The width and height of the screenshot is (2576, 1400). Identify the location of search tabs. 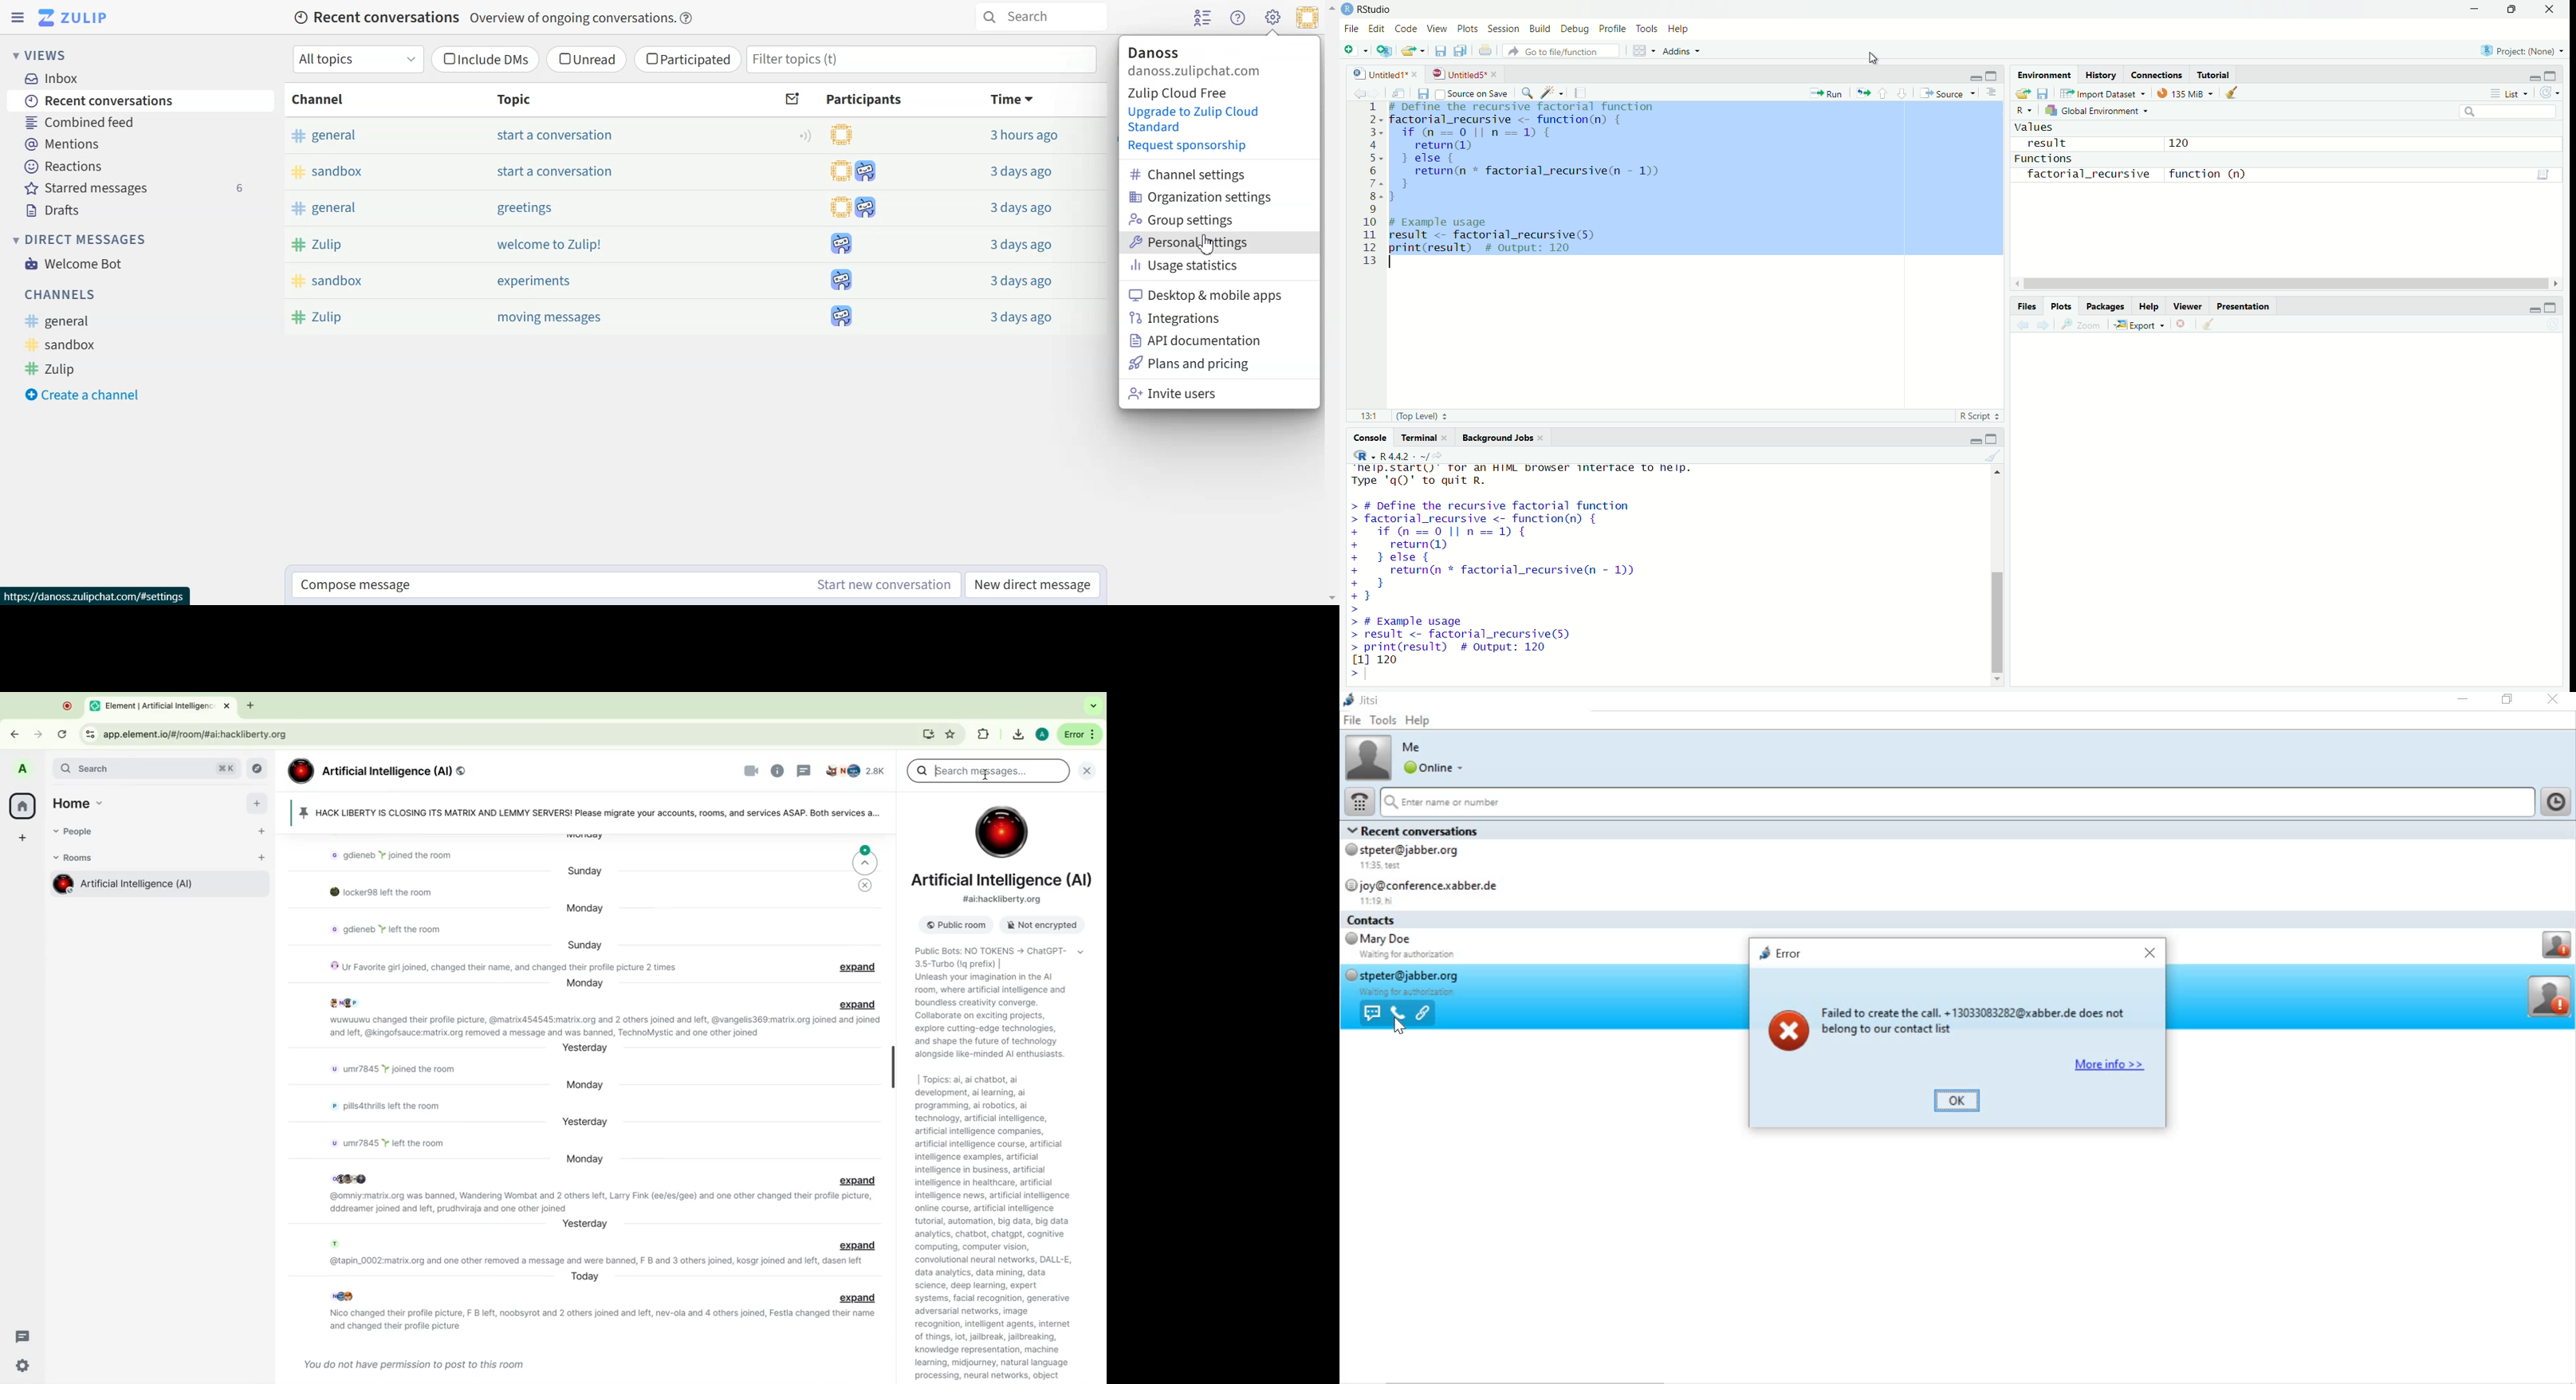
(1094, 706).